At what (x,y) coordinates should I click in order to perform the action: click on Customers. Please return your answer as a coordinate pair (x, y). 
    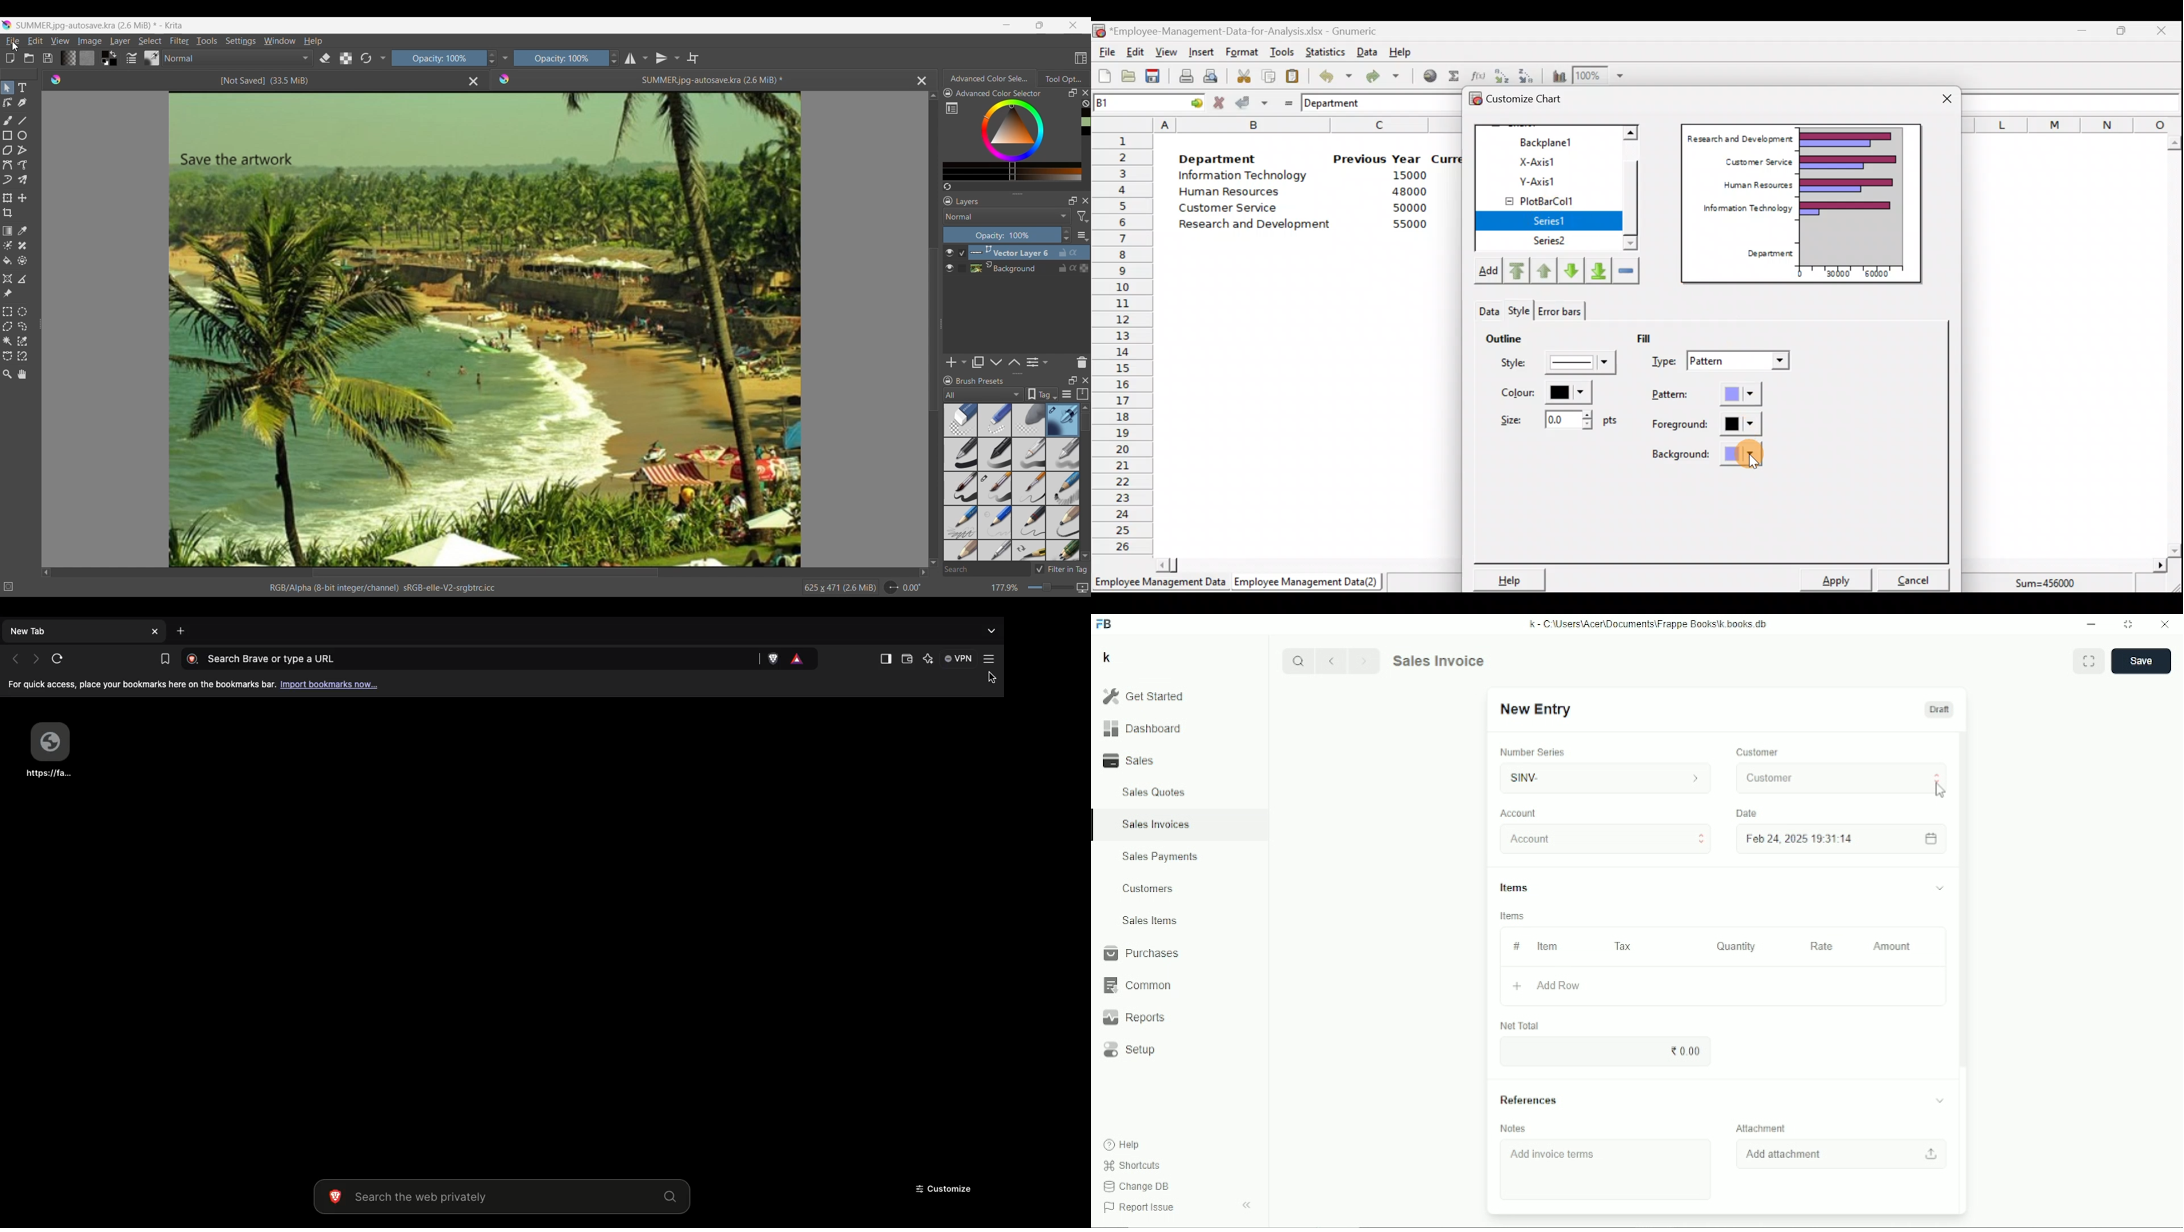
    Looking at the image, I should click on (1149, 888).